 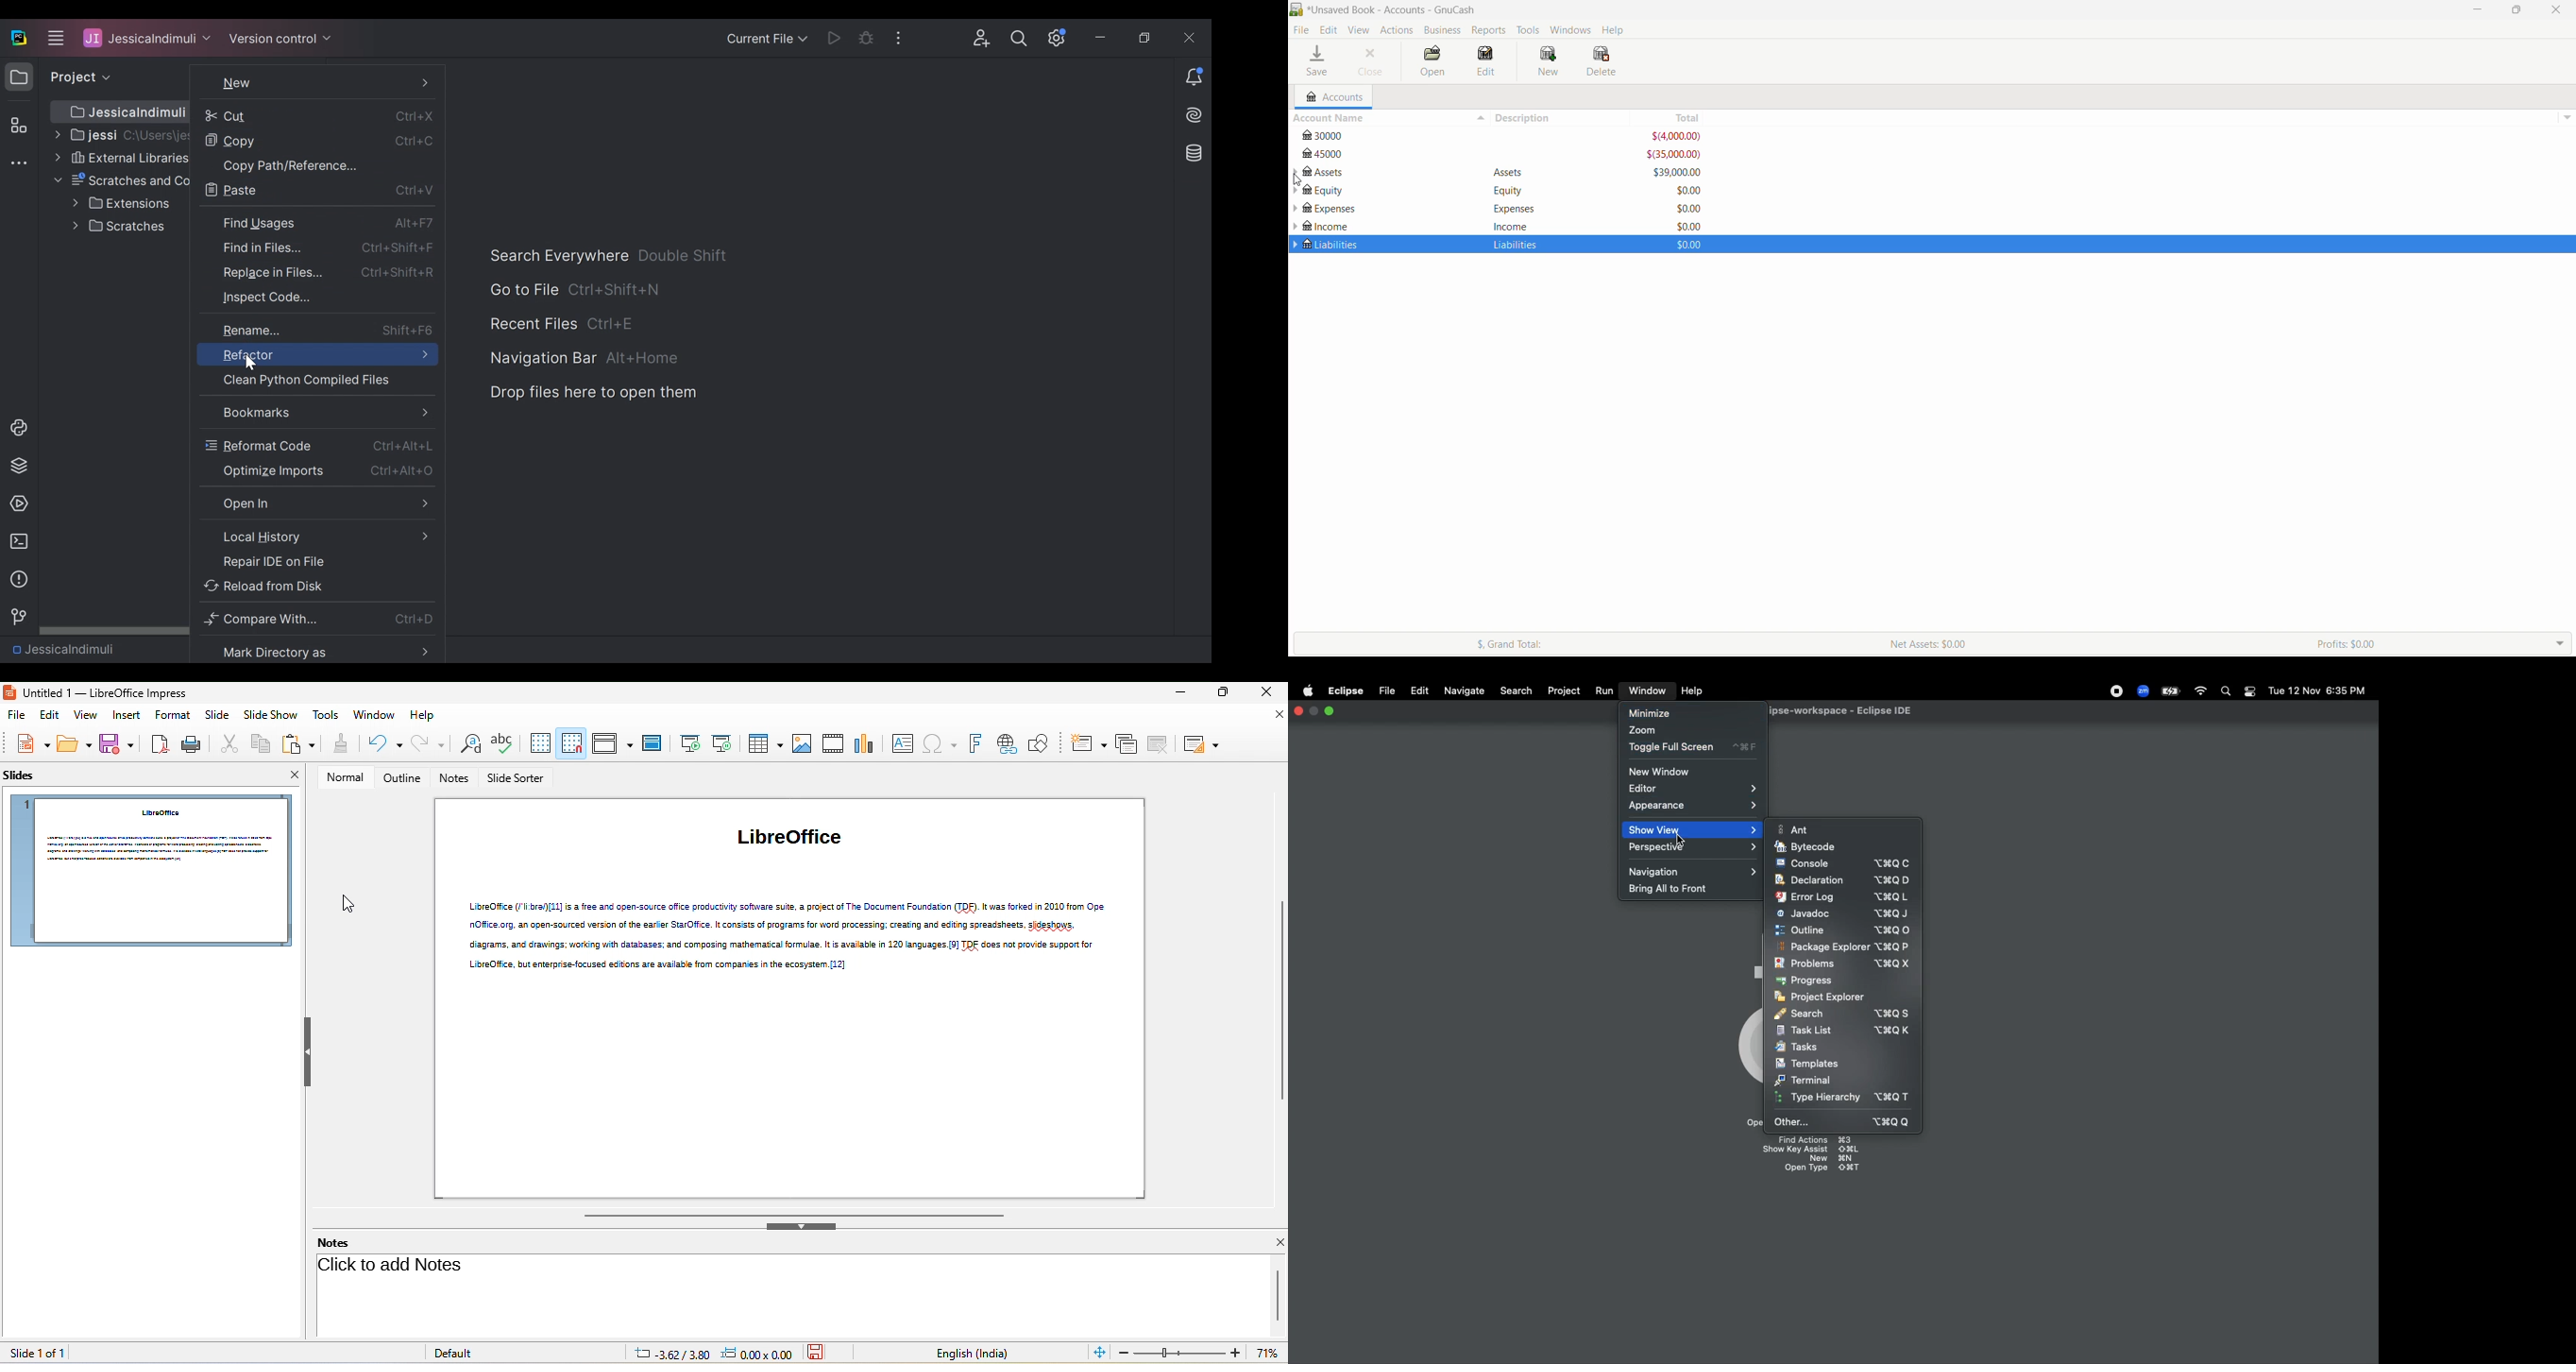 What do you see at coordinates (1227, 693) in the screenshot?
I see `maximize` at bounding box center [1227, 693].